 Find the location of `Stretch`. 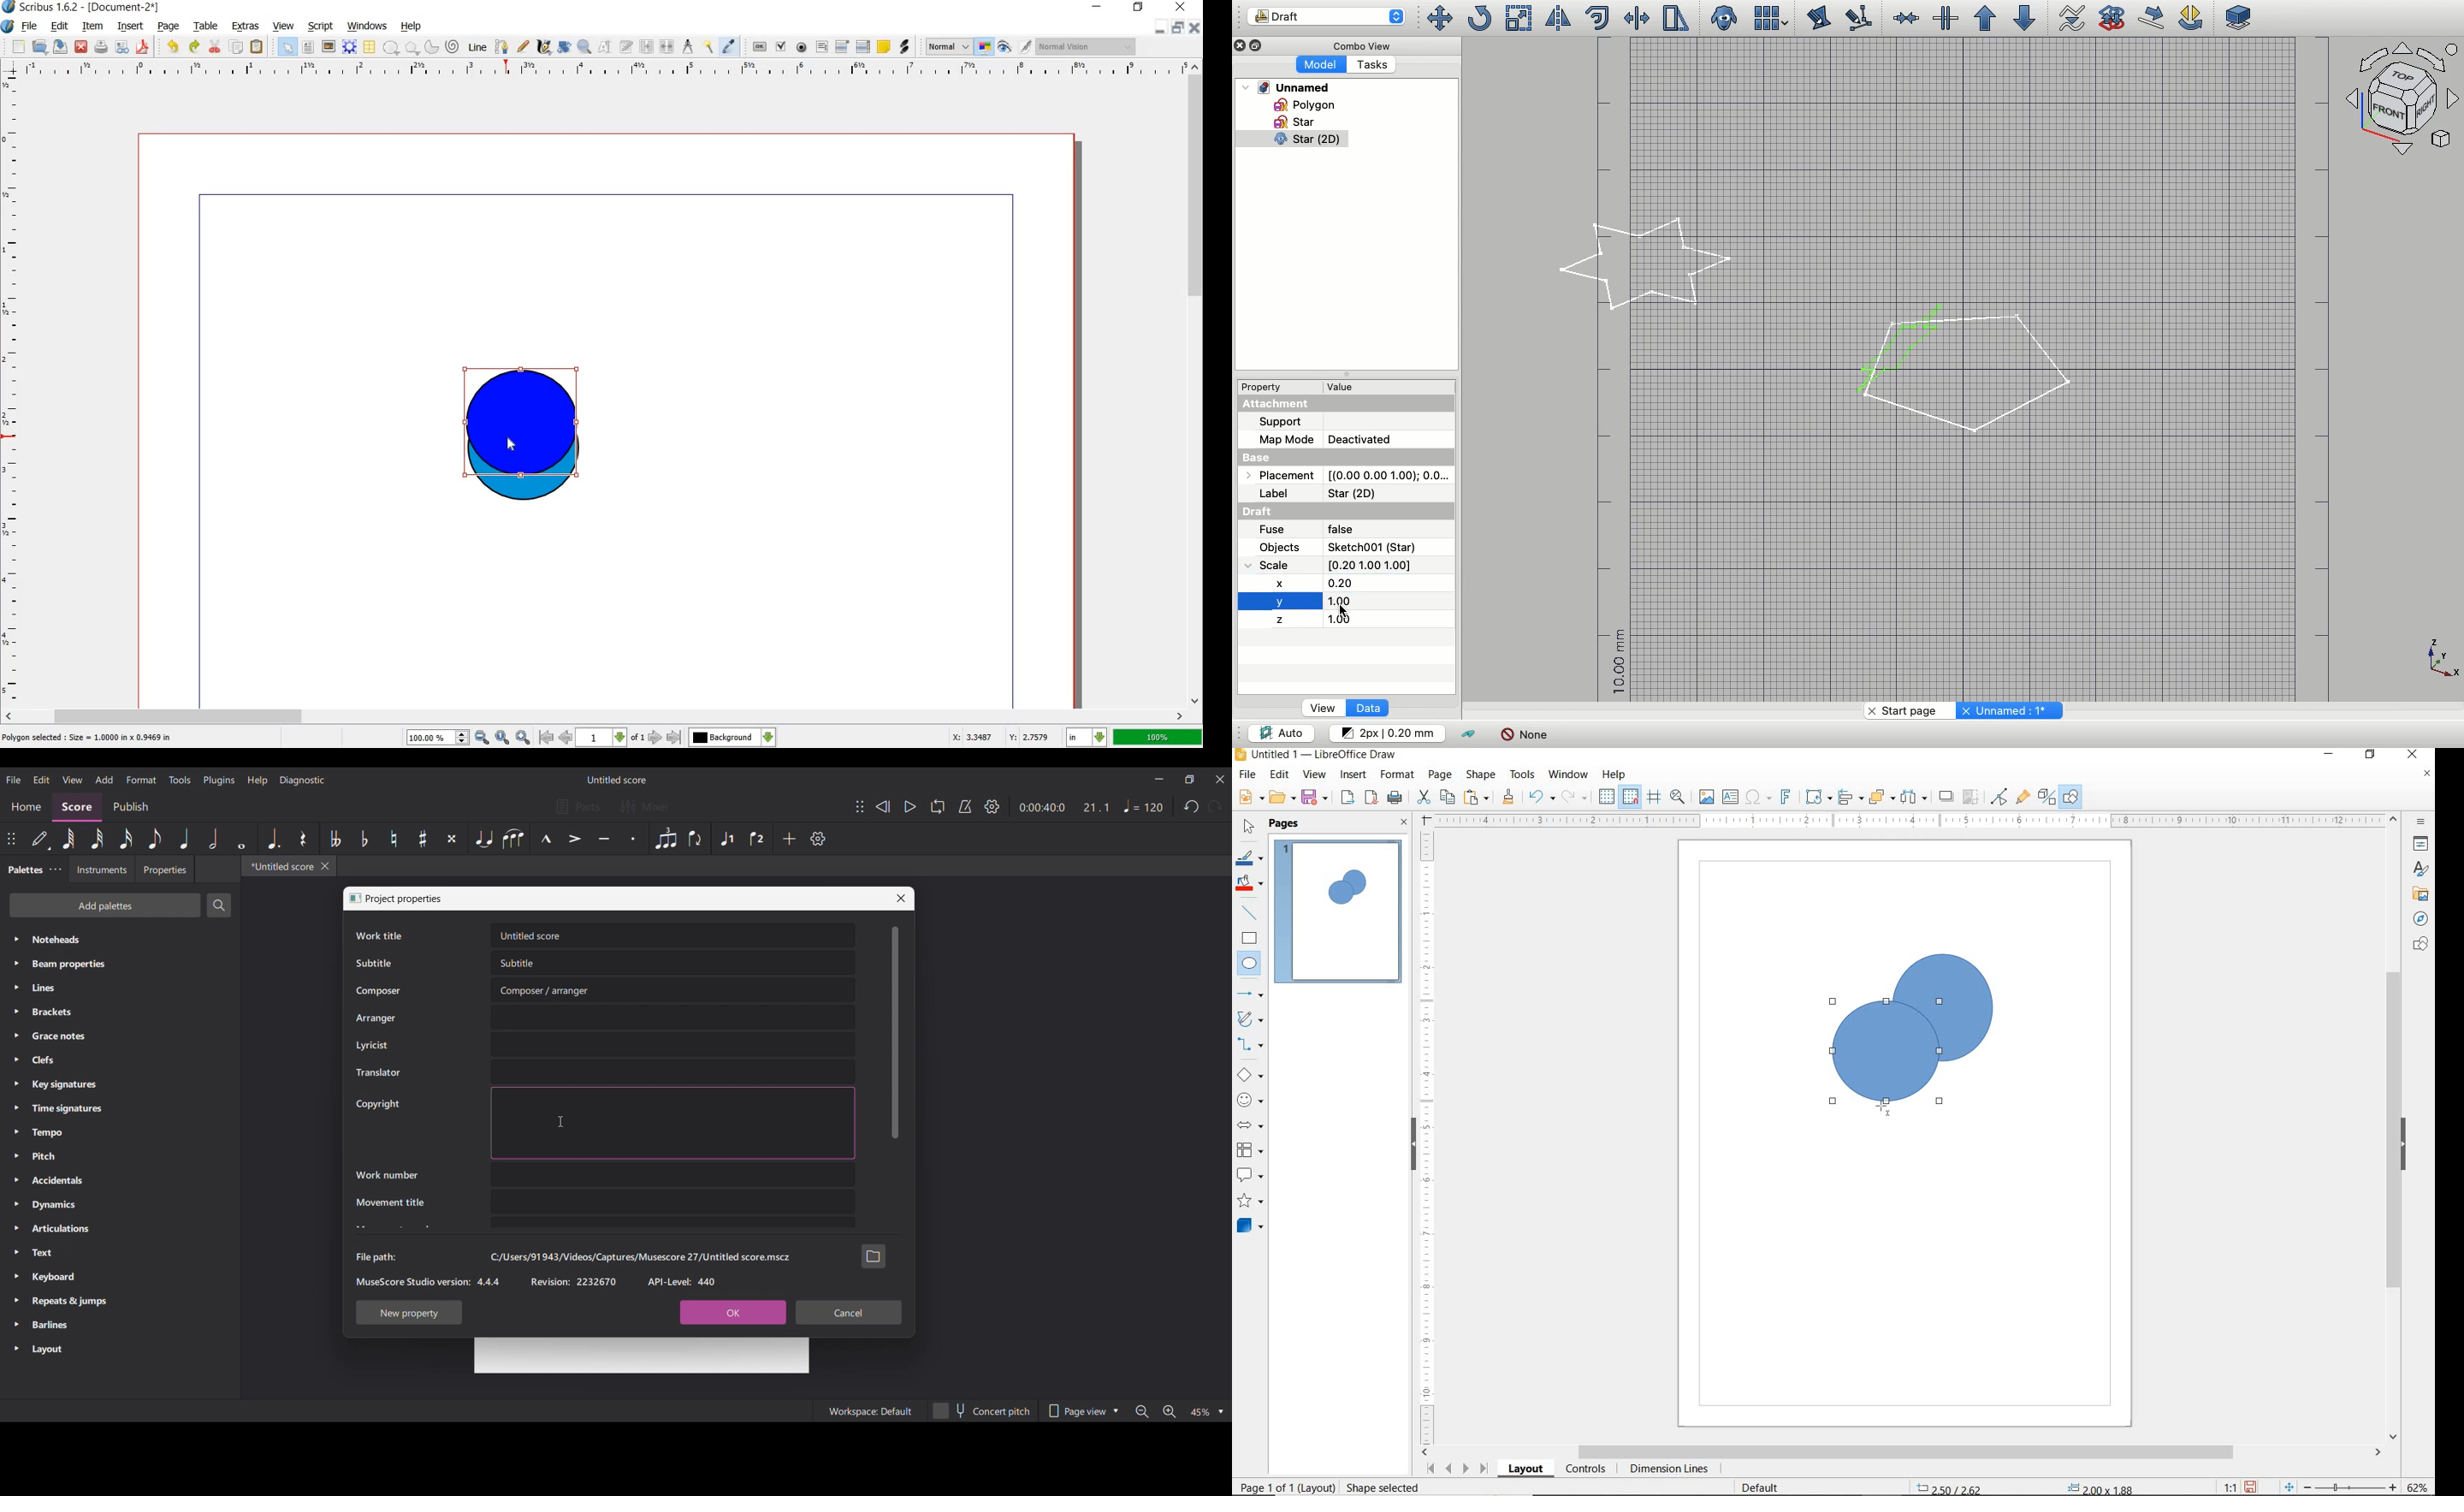

Stretch is located at coordinates (1674, 18).